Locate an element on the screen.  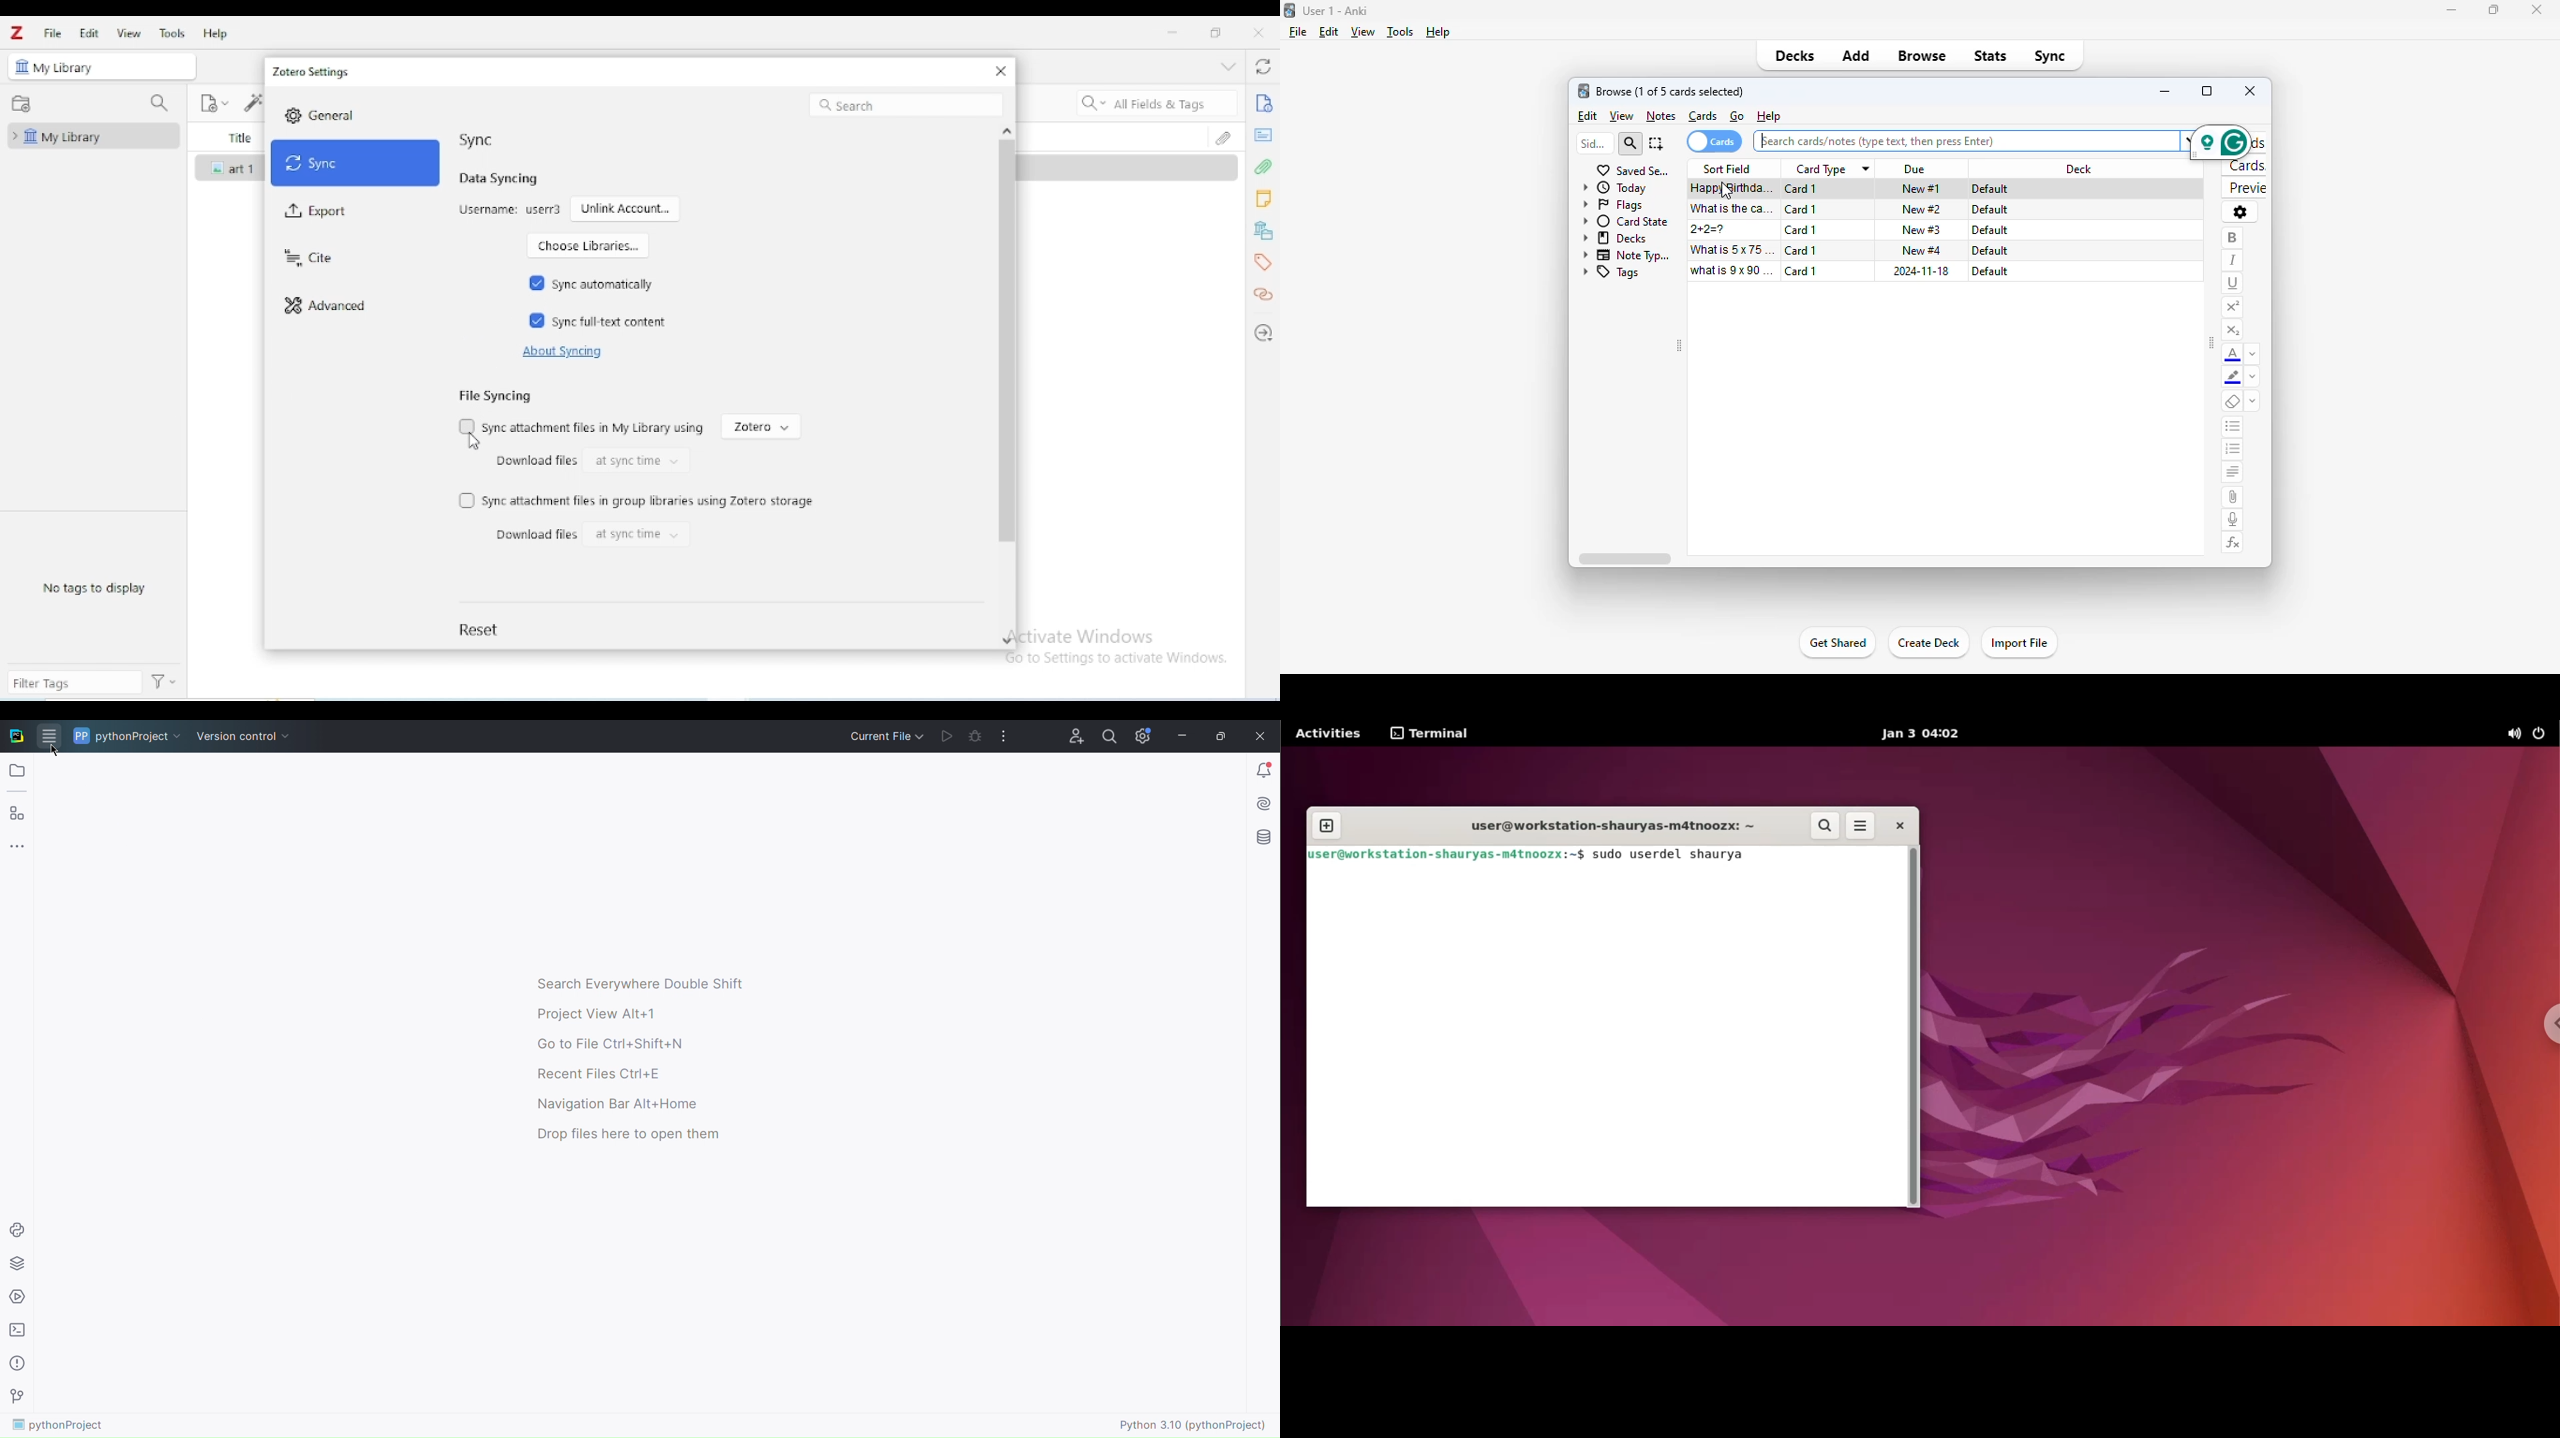
record audio is located at coordinates (2233, 521).